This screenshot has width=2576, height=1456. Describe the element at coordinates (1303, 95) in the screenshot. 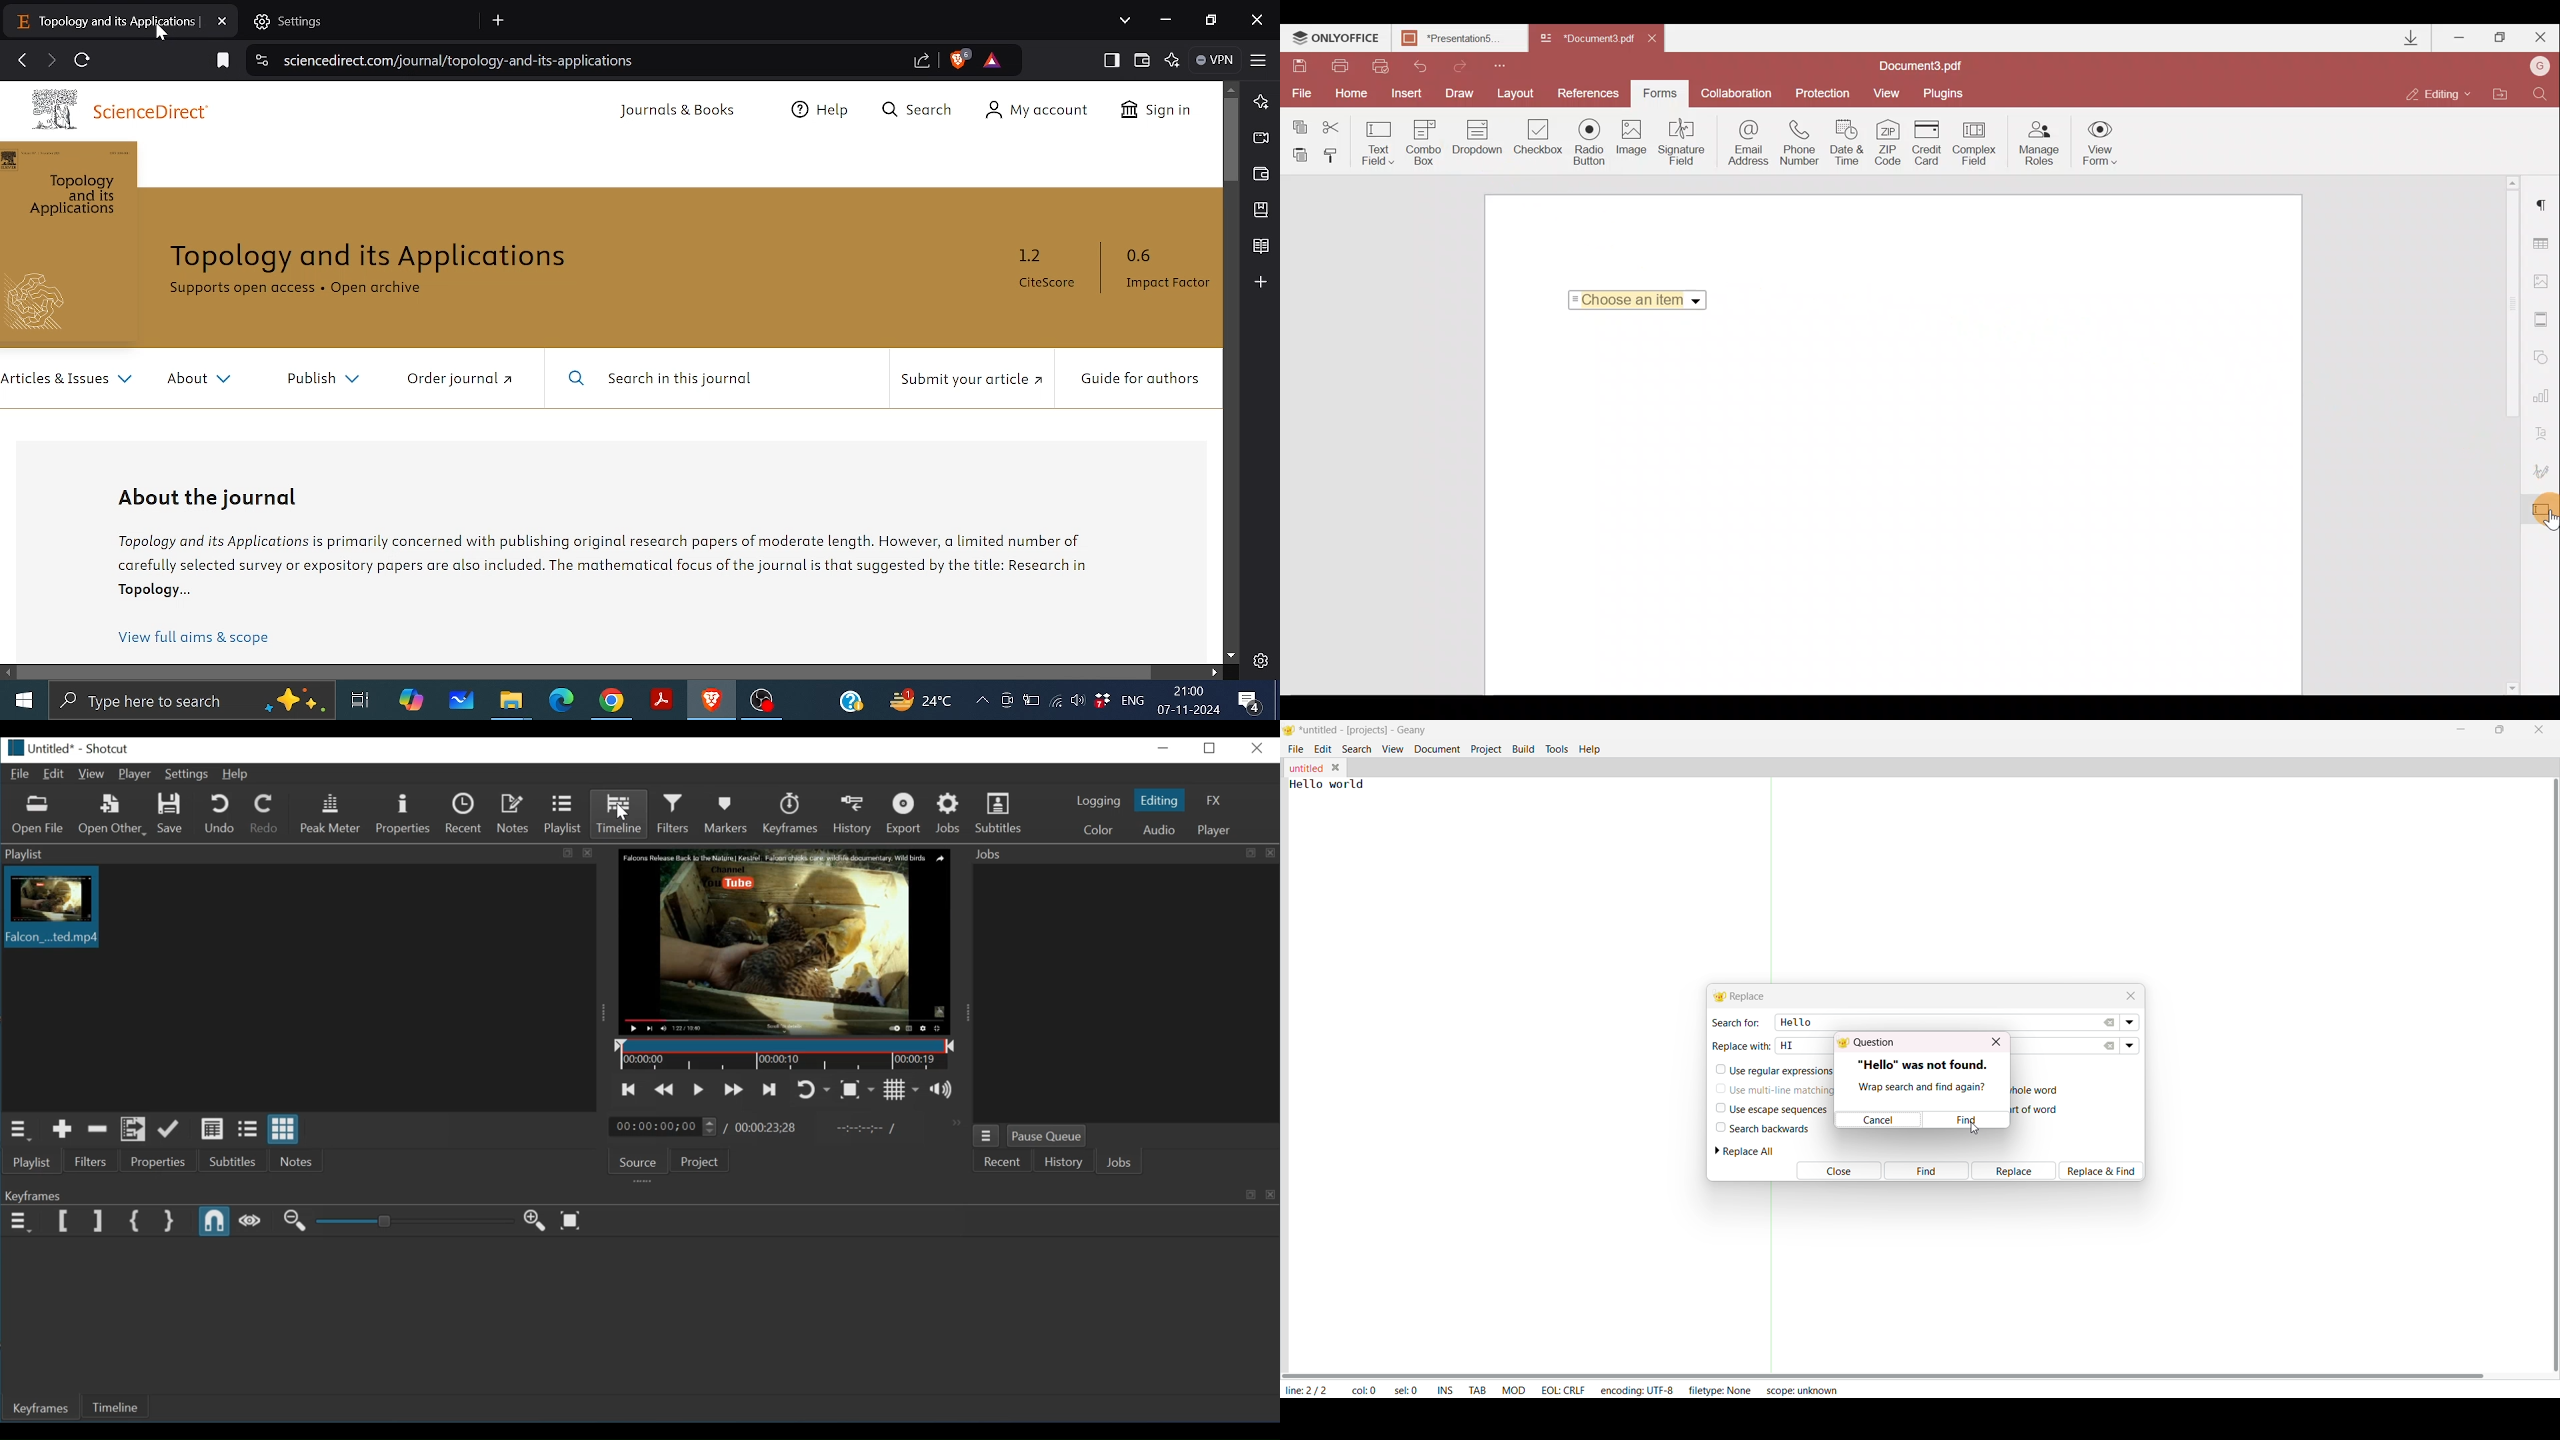

I see `File` at that location.